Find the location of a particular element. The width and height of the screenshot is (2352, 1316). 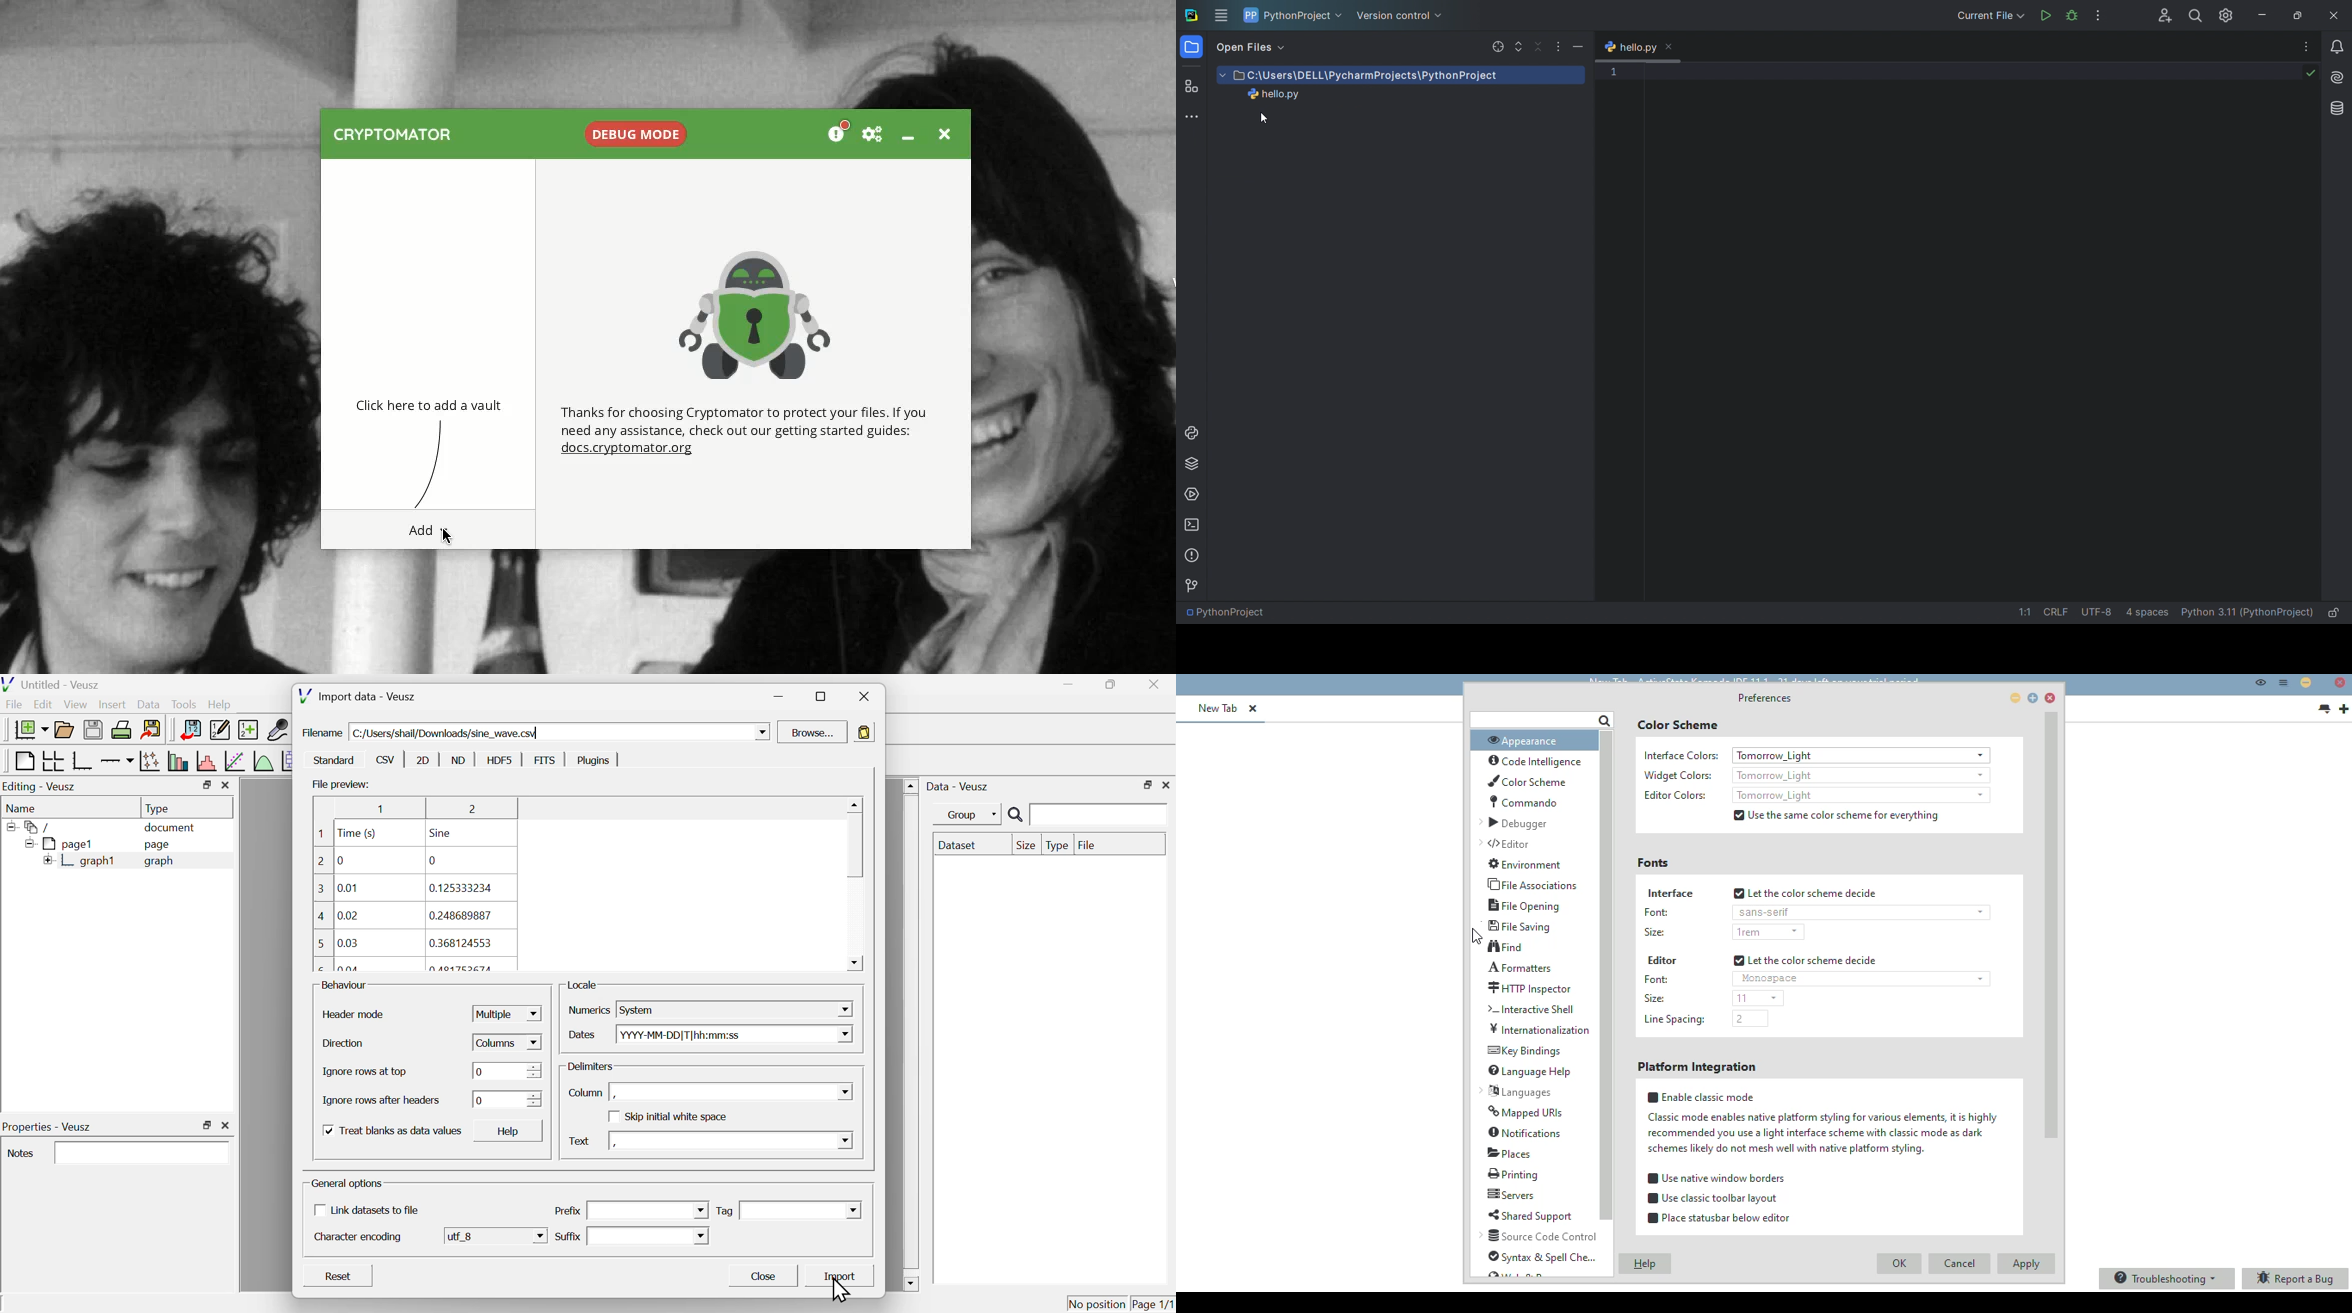

minimize is located at coordinates (2260, 14).